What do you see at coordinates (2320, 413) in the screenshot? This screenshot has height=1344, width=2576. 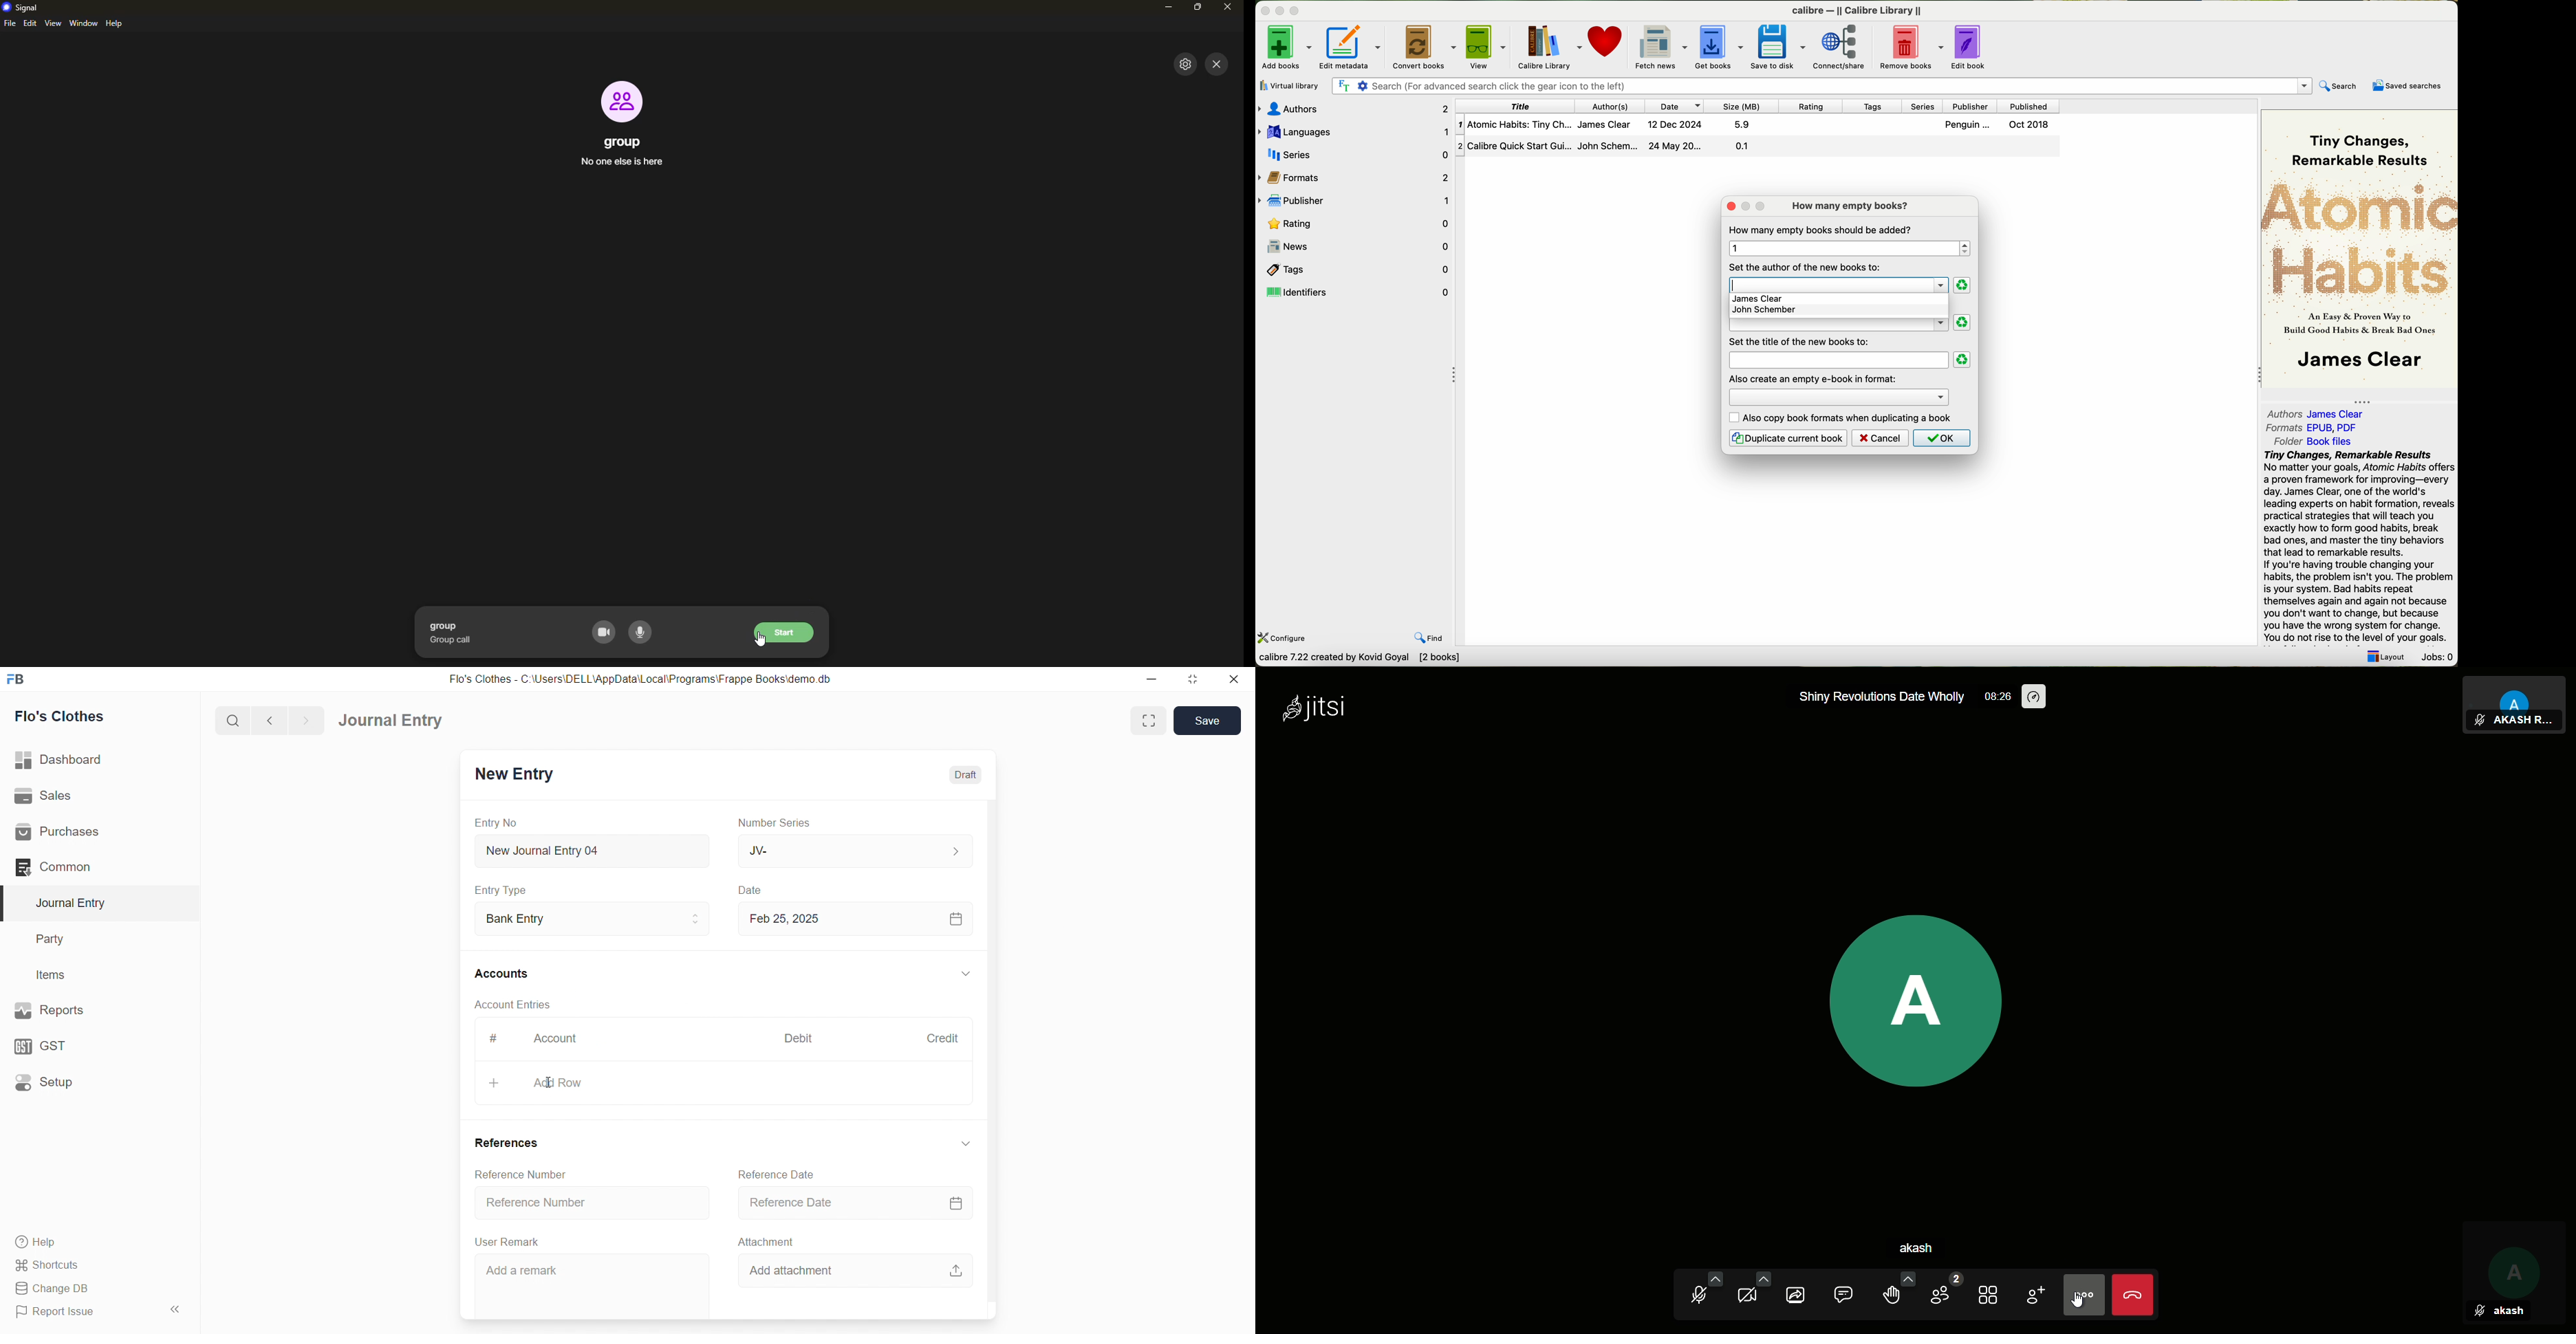 I see `authors` at bounding box center [2320, 413].